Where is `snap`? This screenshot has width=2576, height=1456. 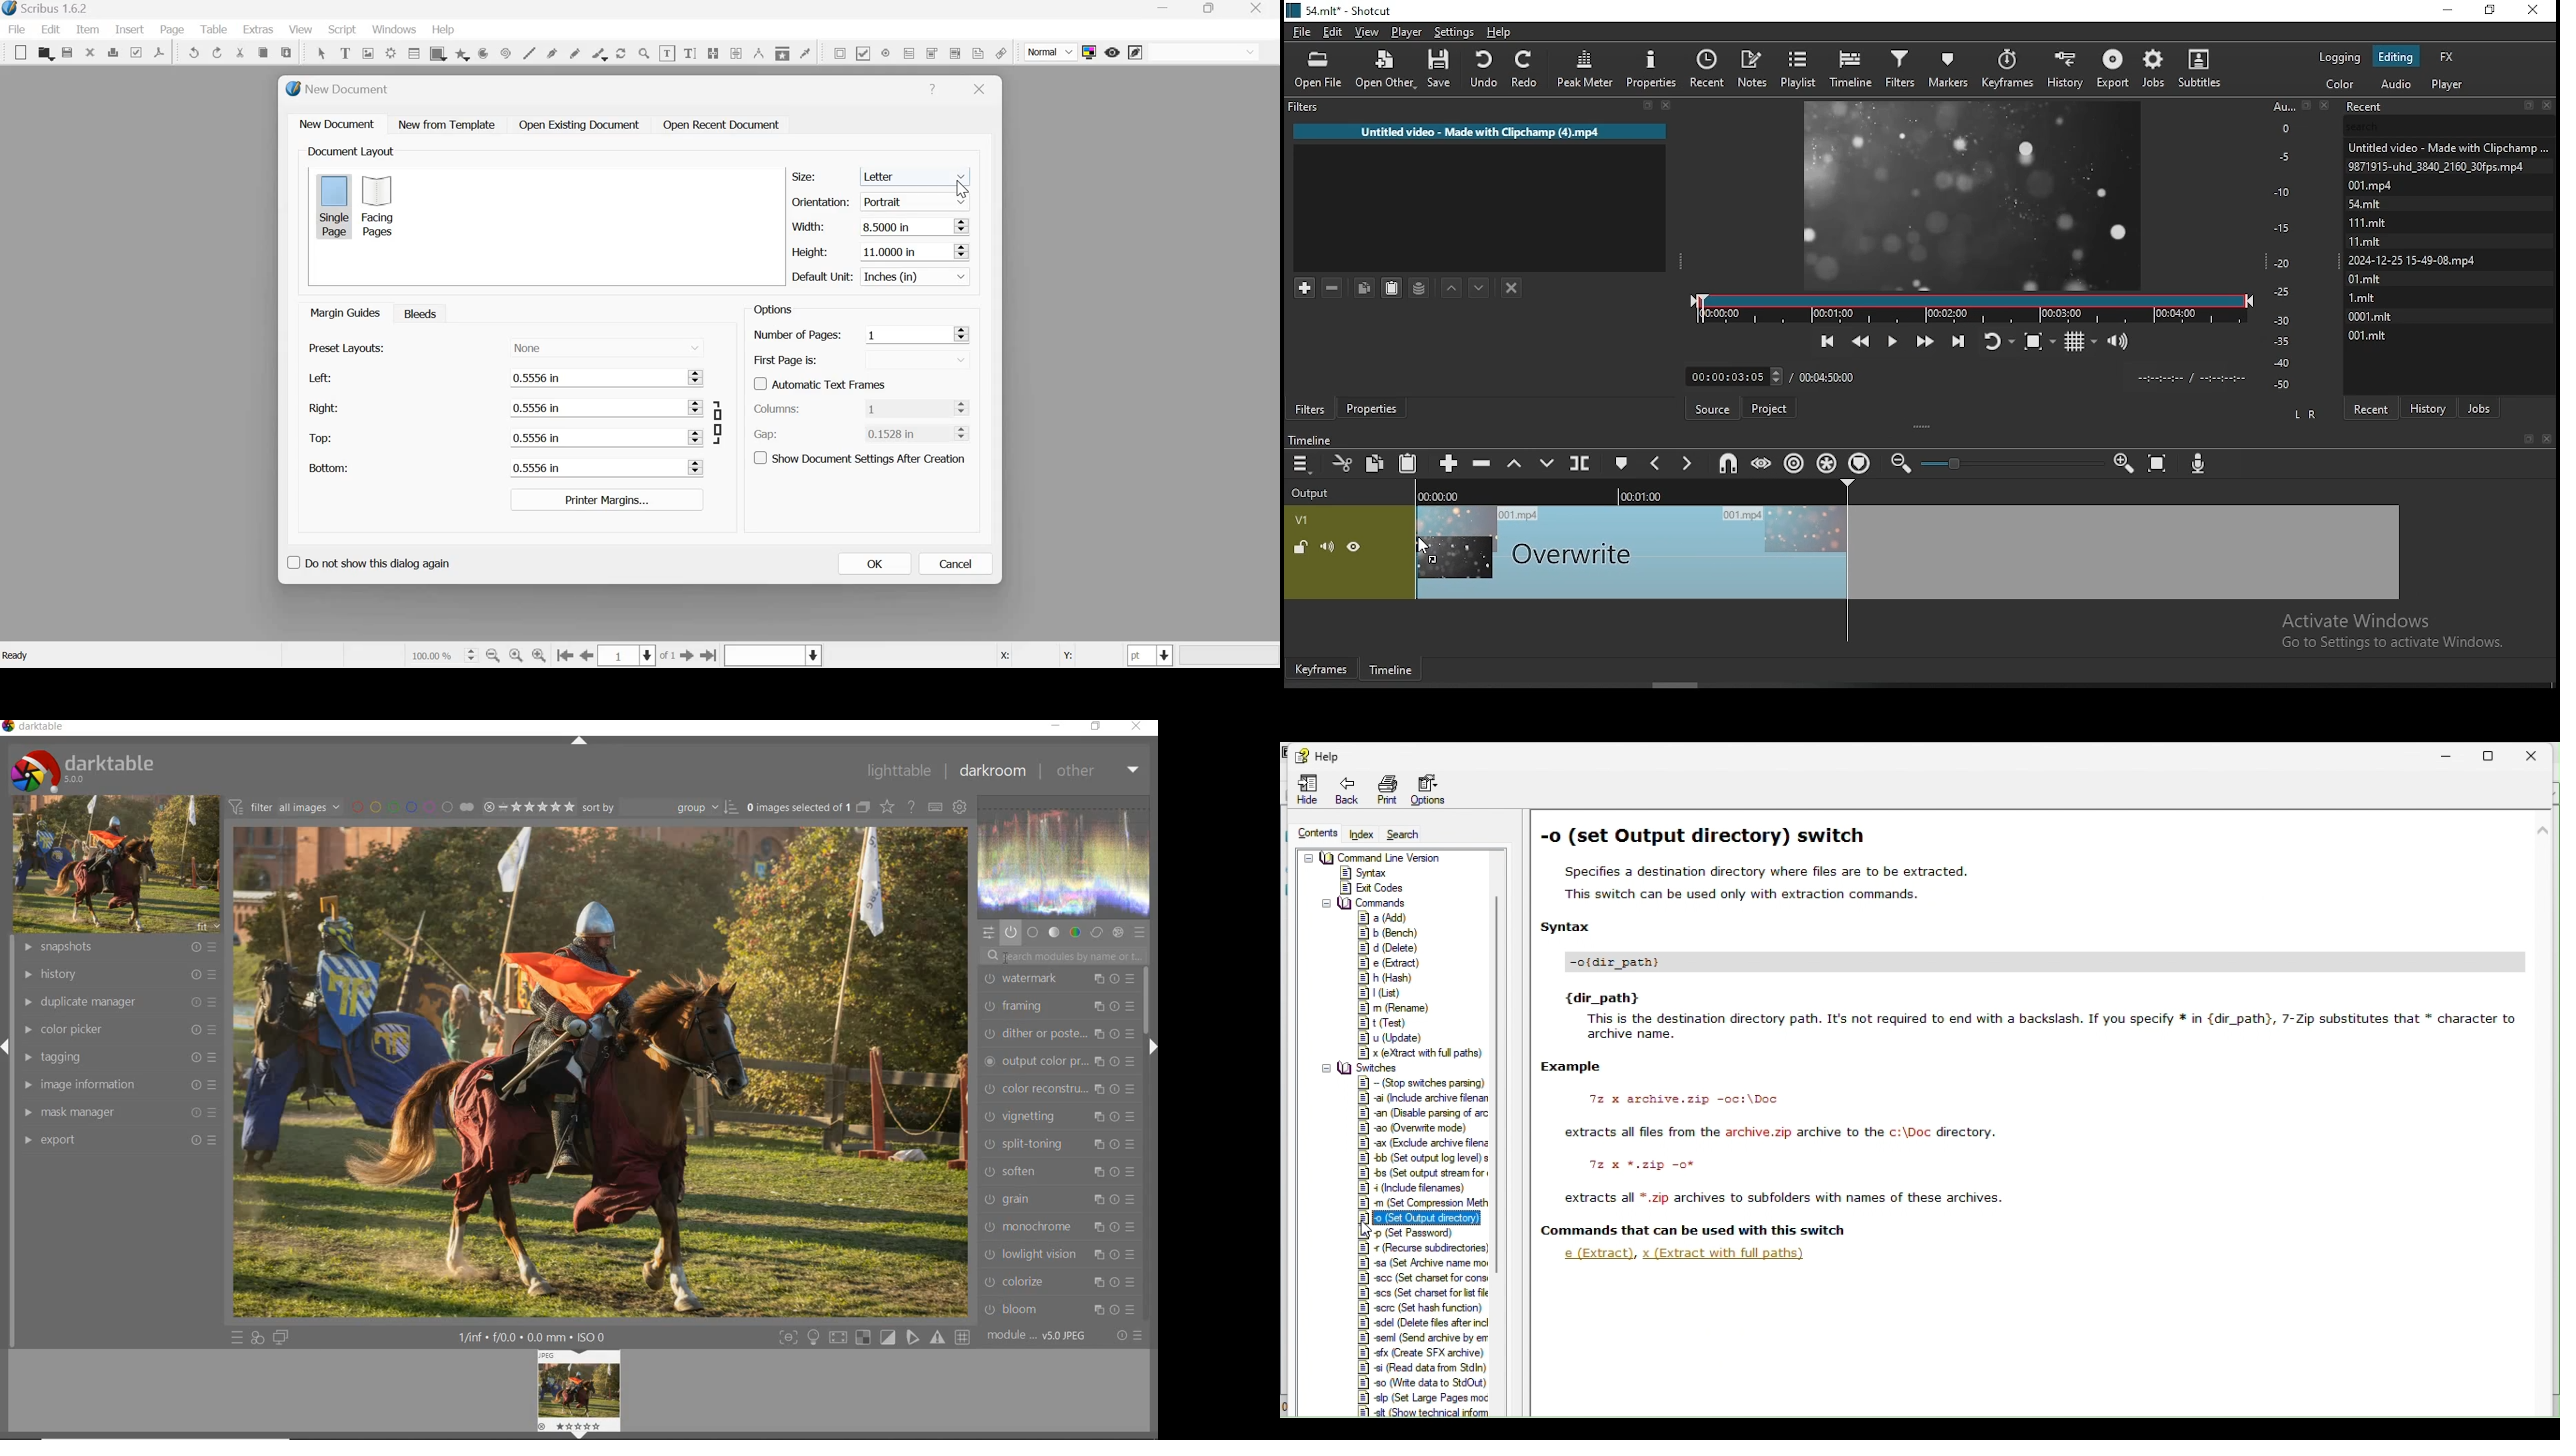
snap is located at coordinates (1730, 462).